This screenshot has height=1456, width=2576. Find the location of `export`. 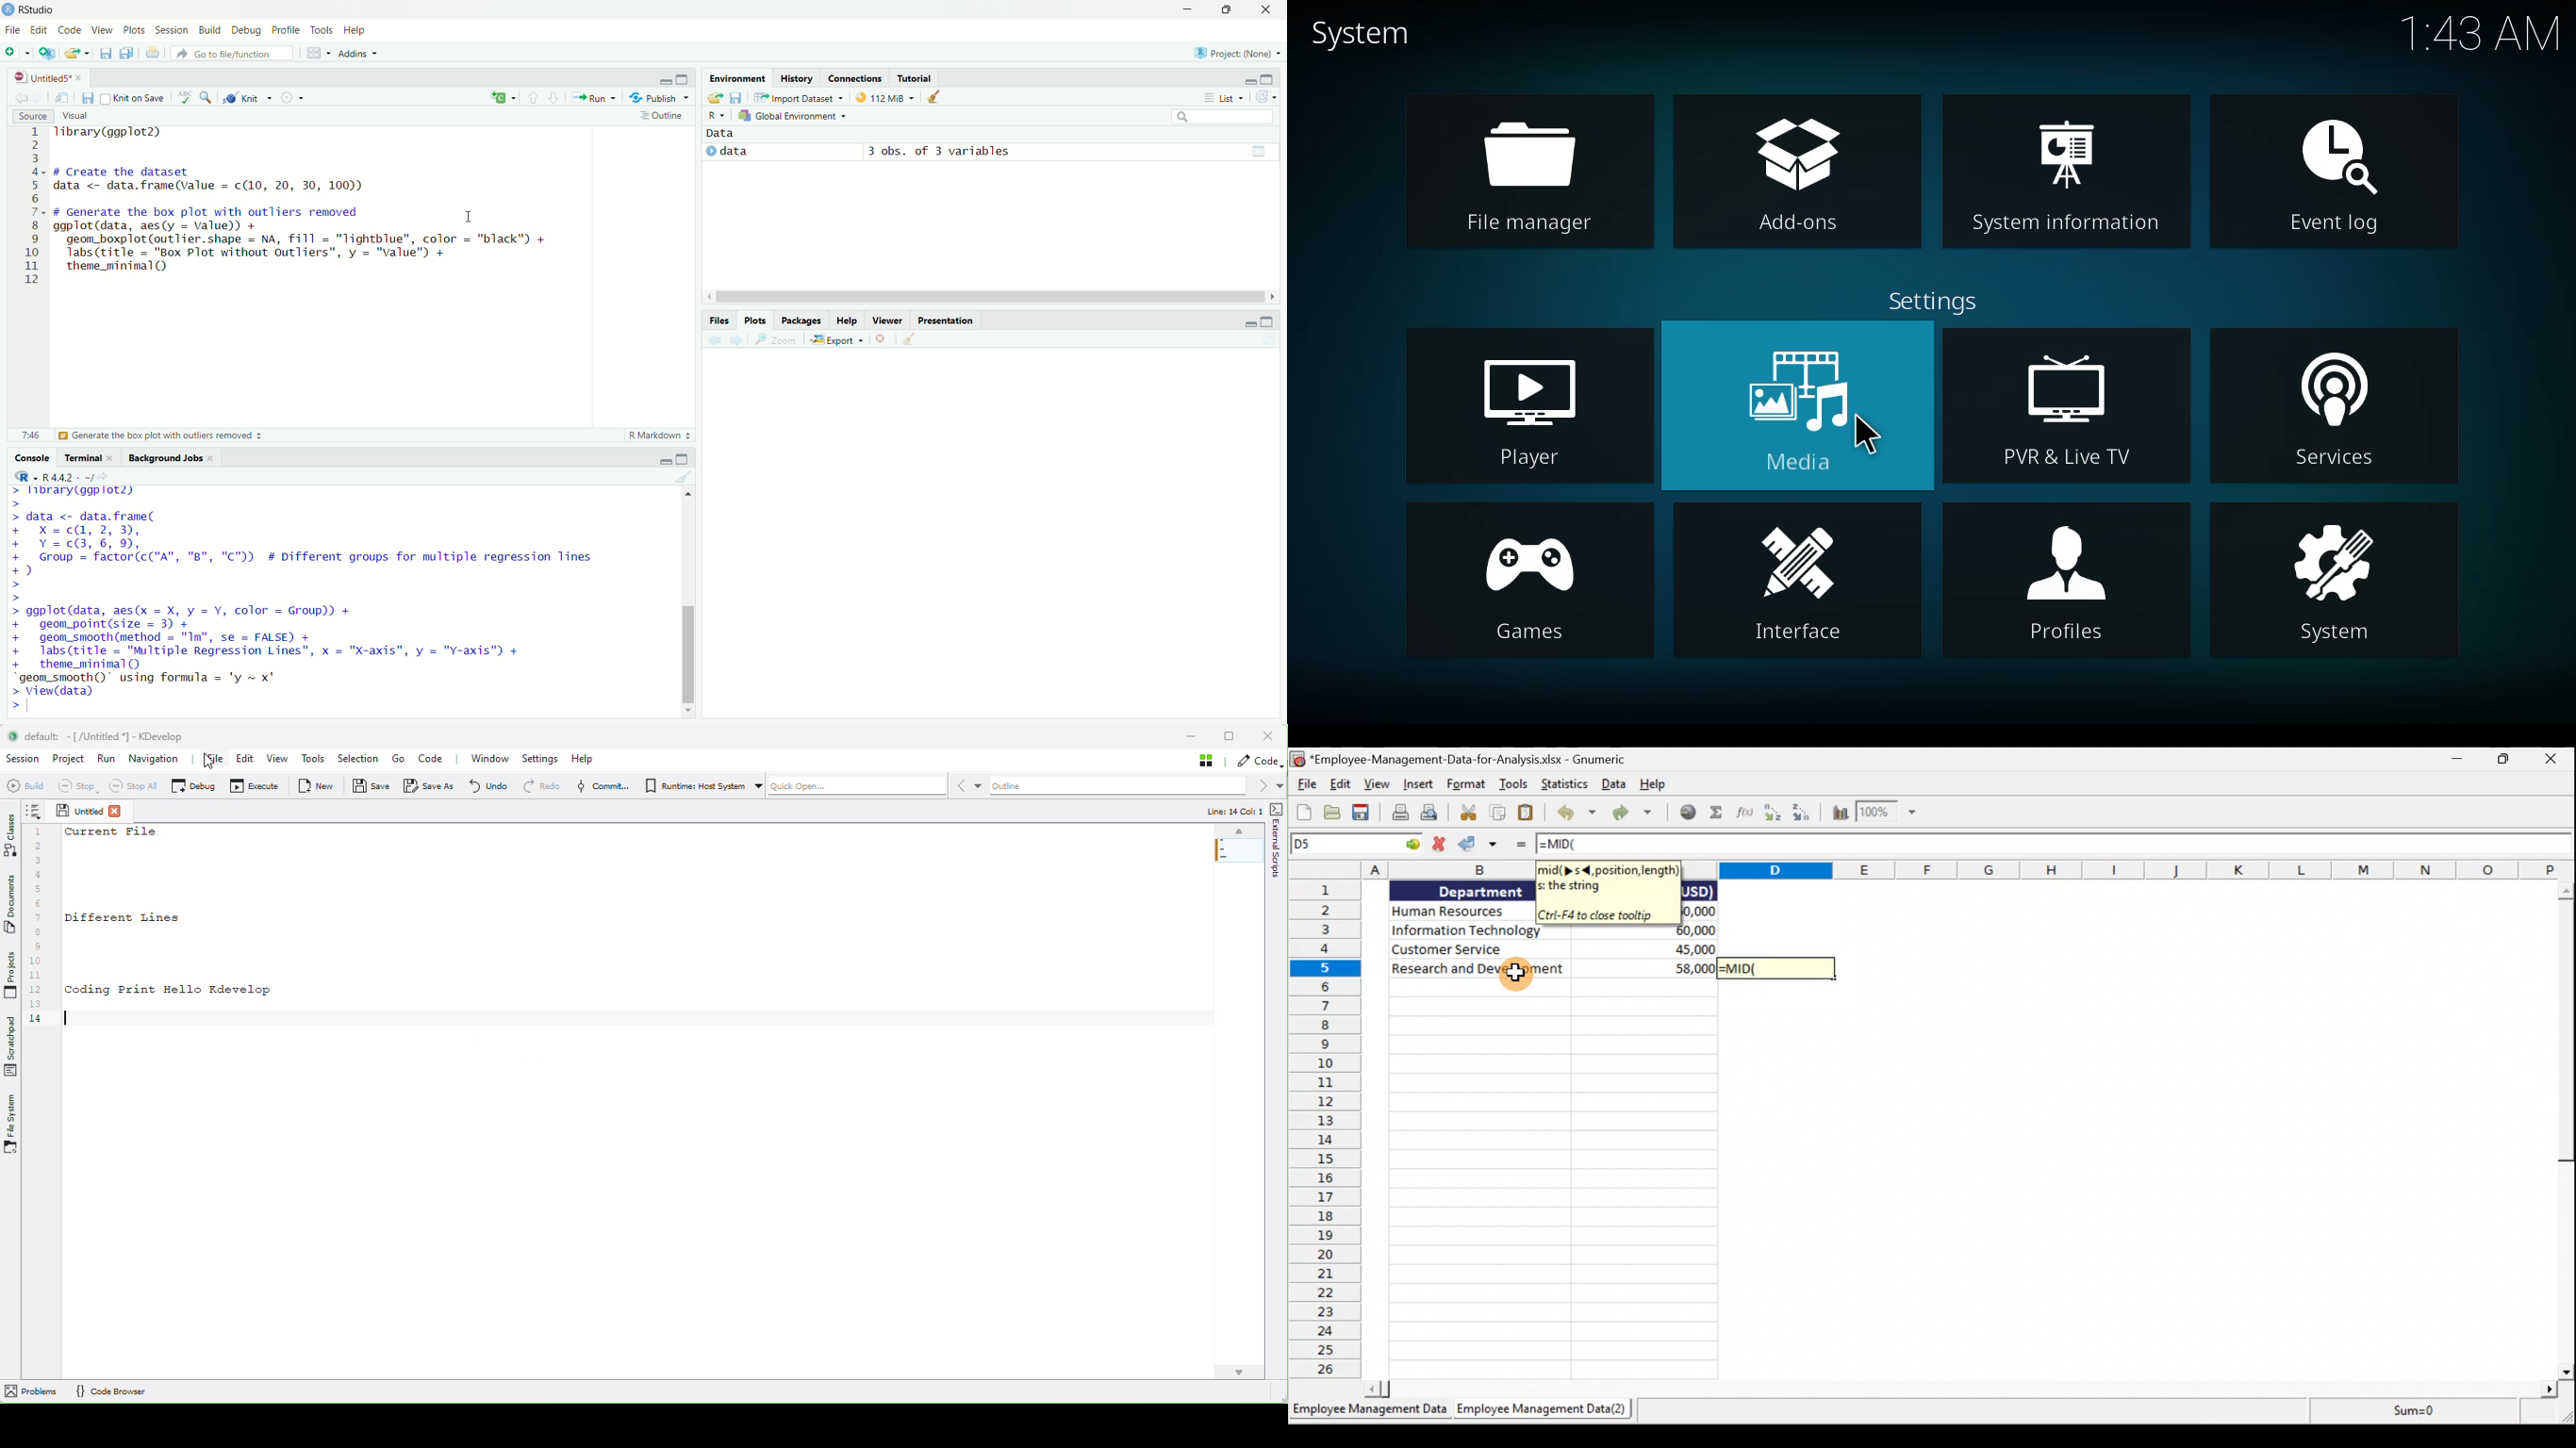

export is located at coordinates (76, 56).